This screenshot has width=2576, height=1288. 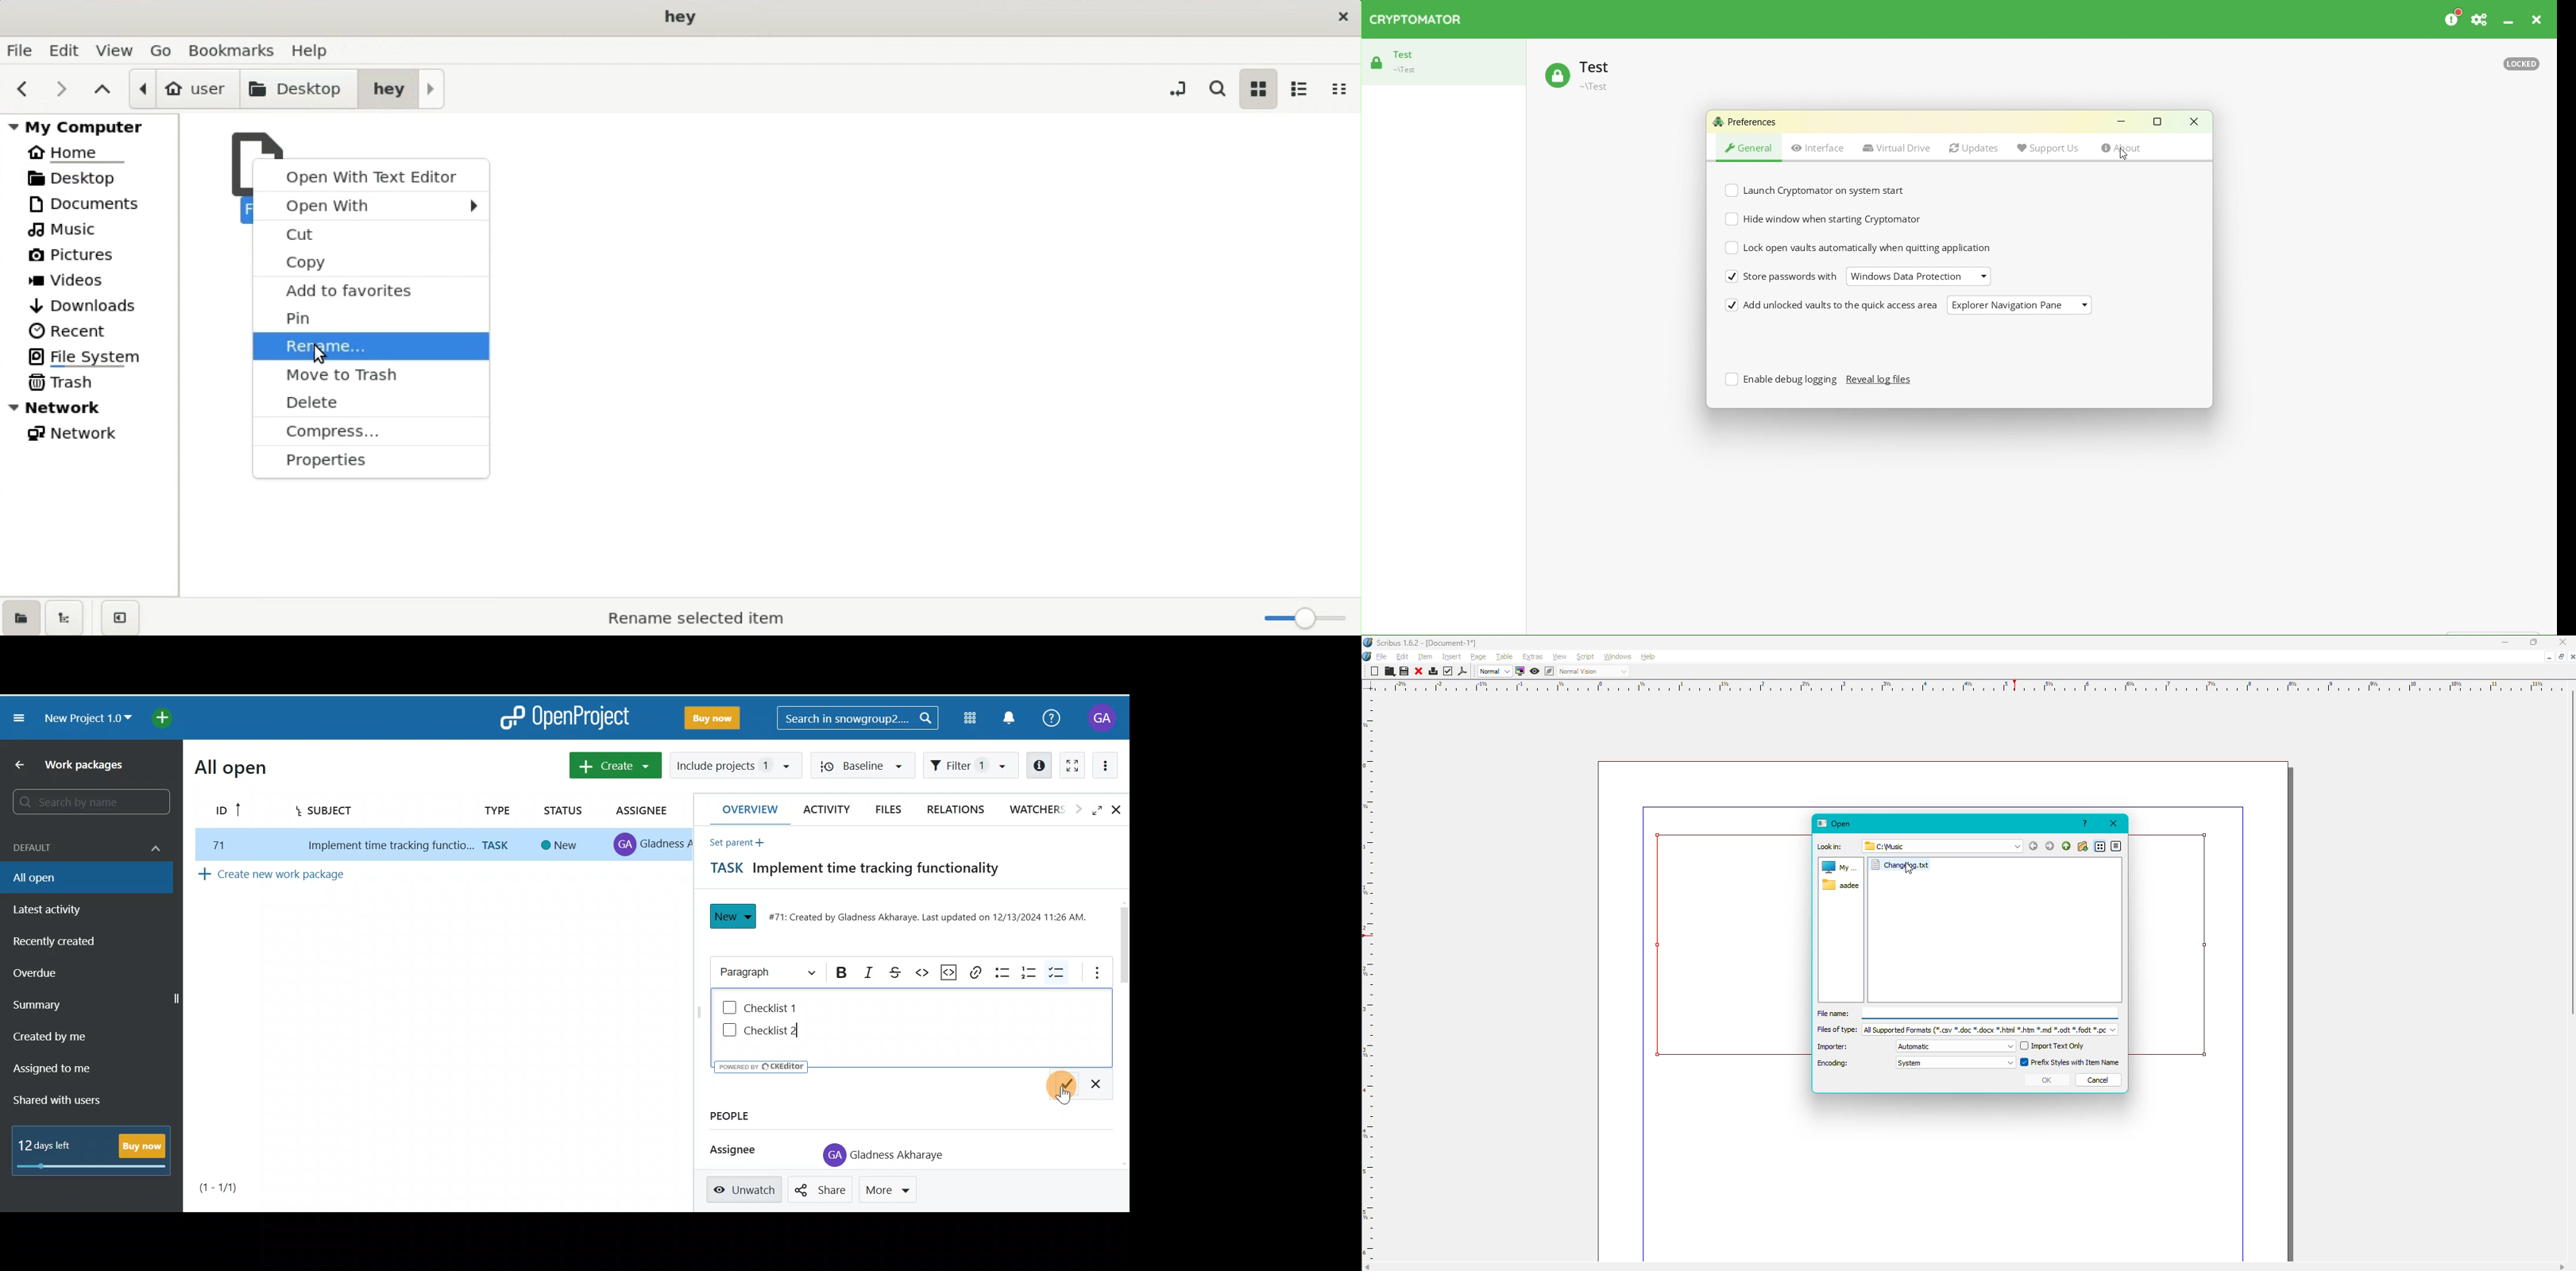 I want to click on change view, so click(x=2102, y=847).